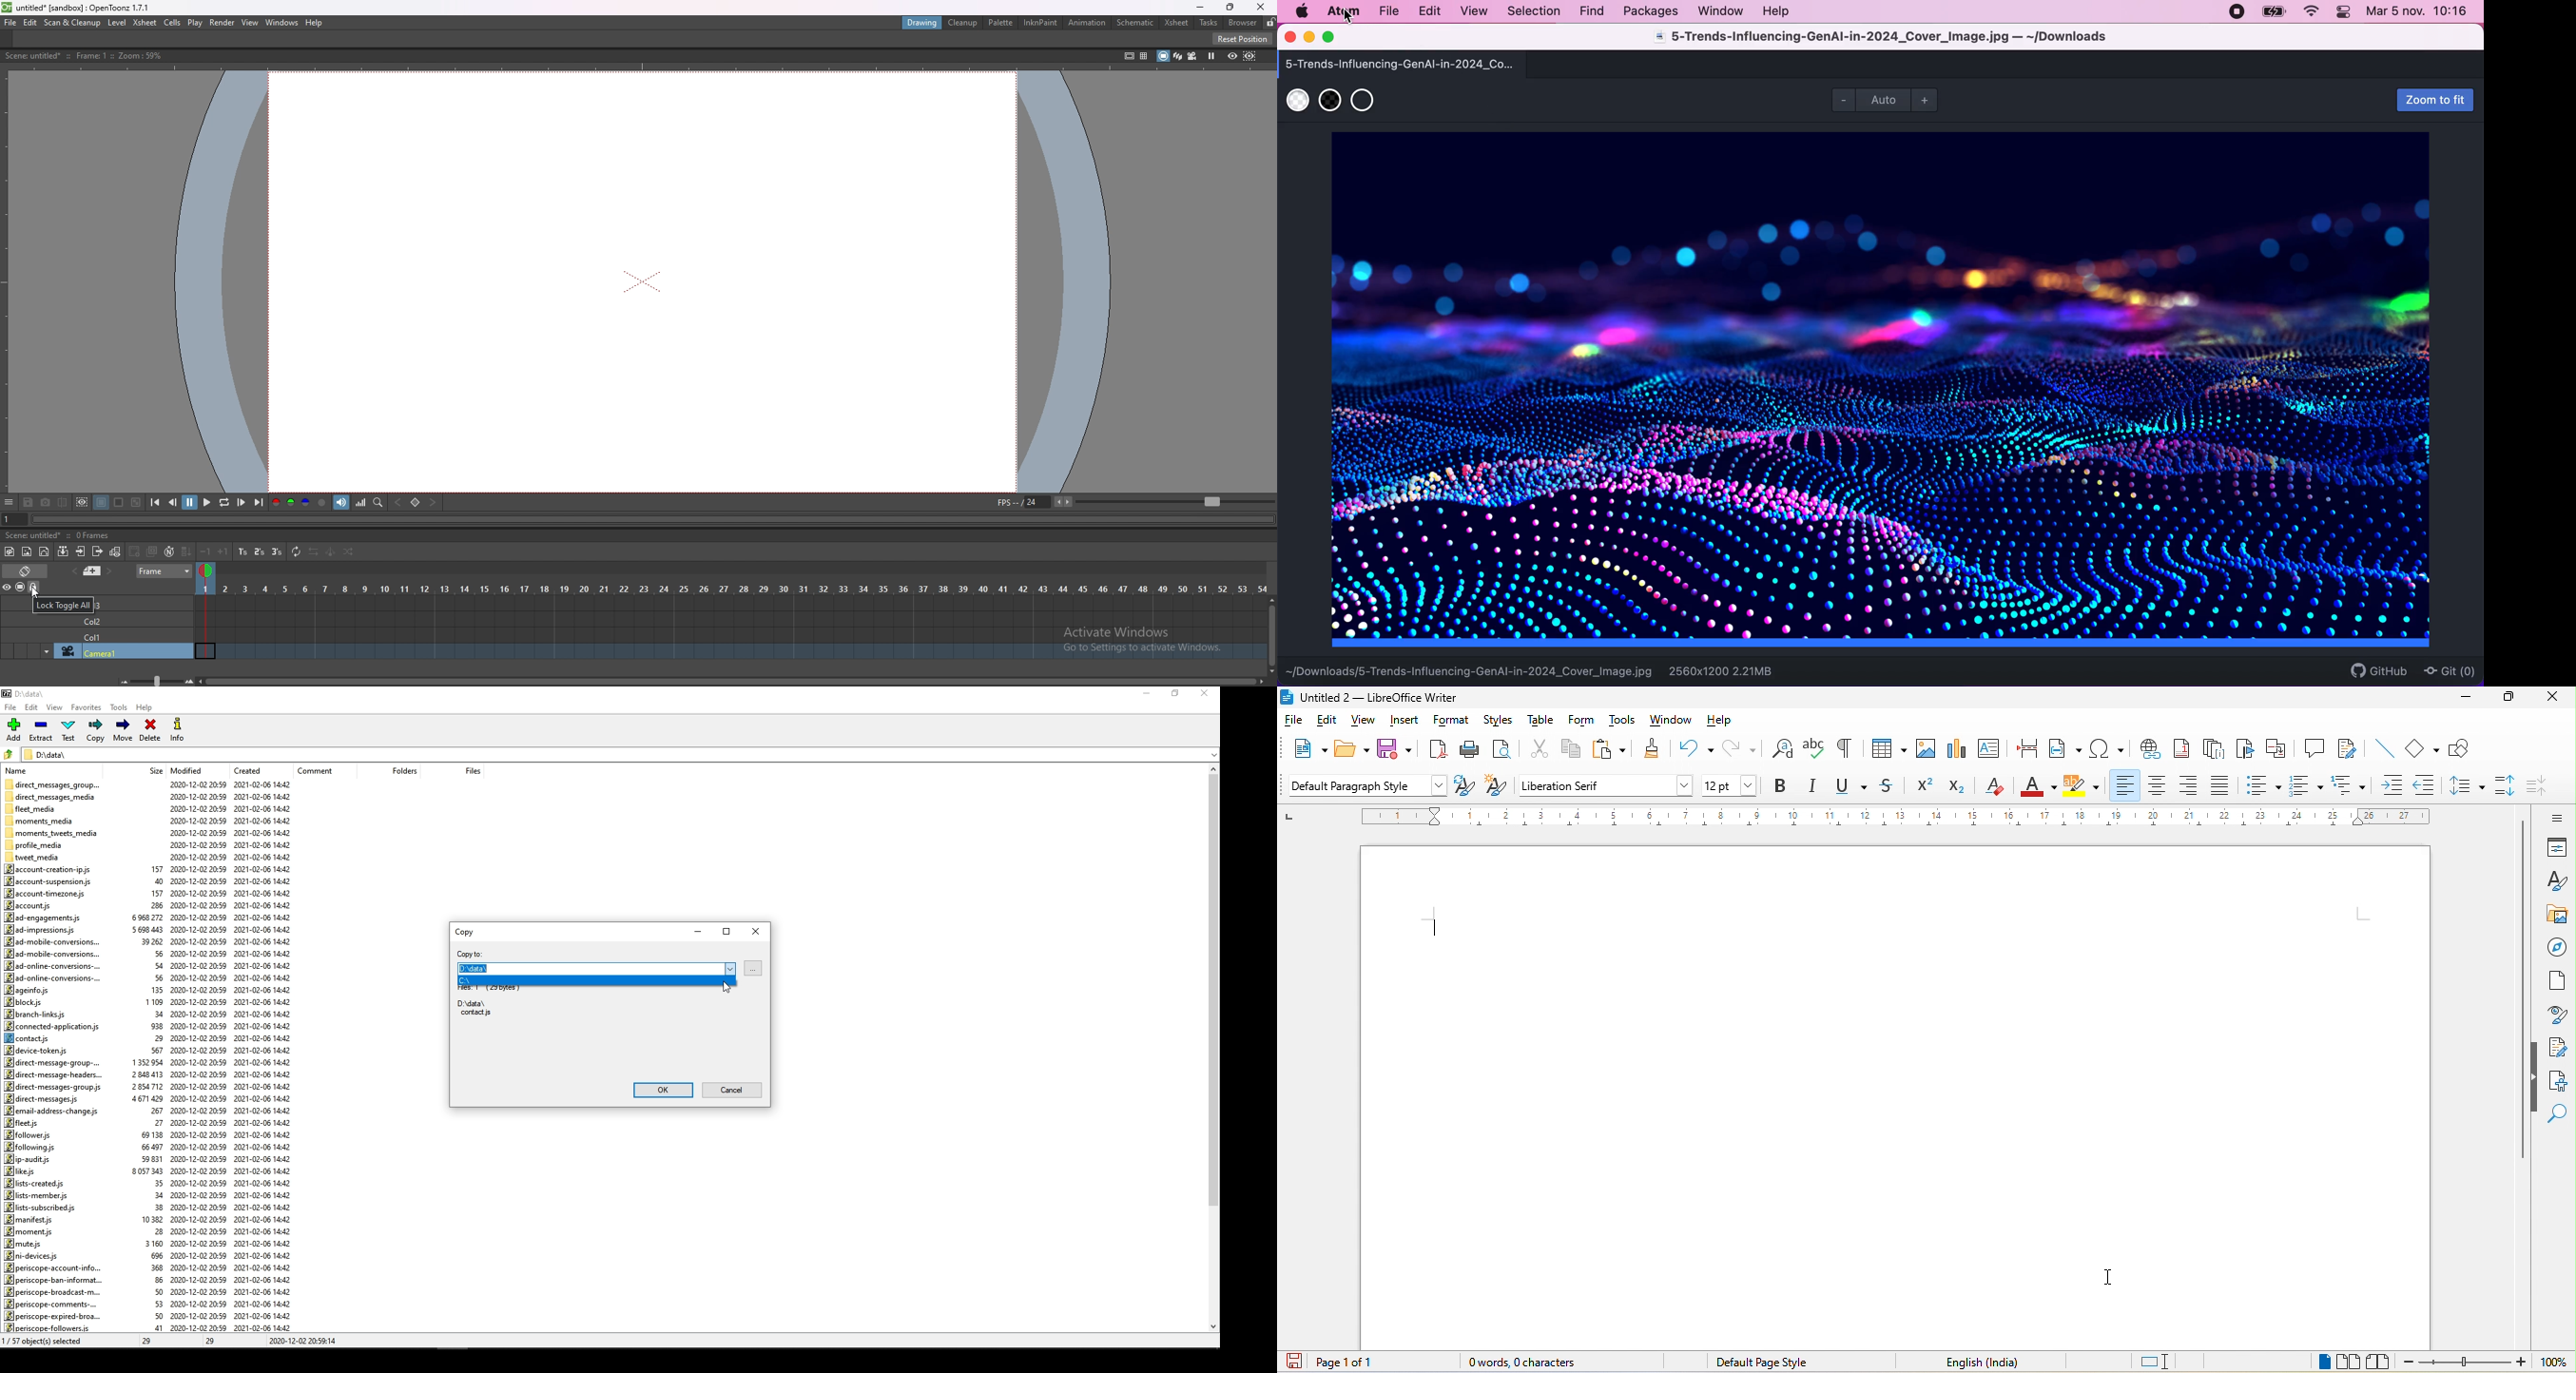 The height and width of the screenshot is (1400, 2576). Describe the element at coordinates (2161, 1361) in the screenshot. I see `standard selection` at that location.